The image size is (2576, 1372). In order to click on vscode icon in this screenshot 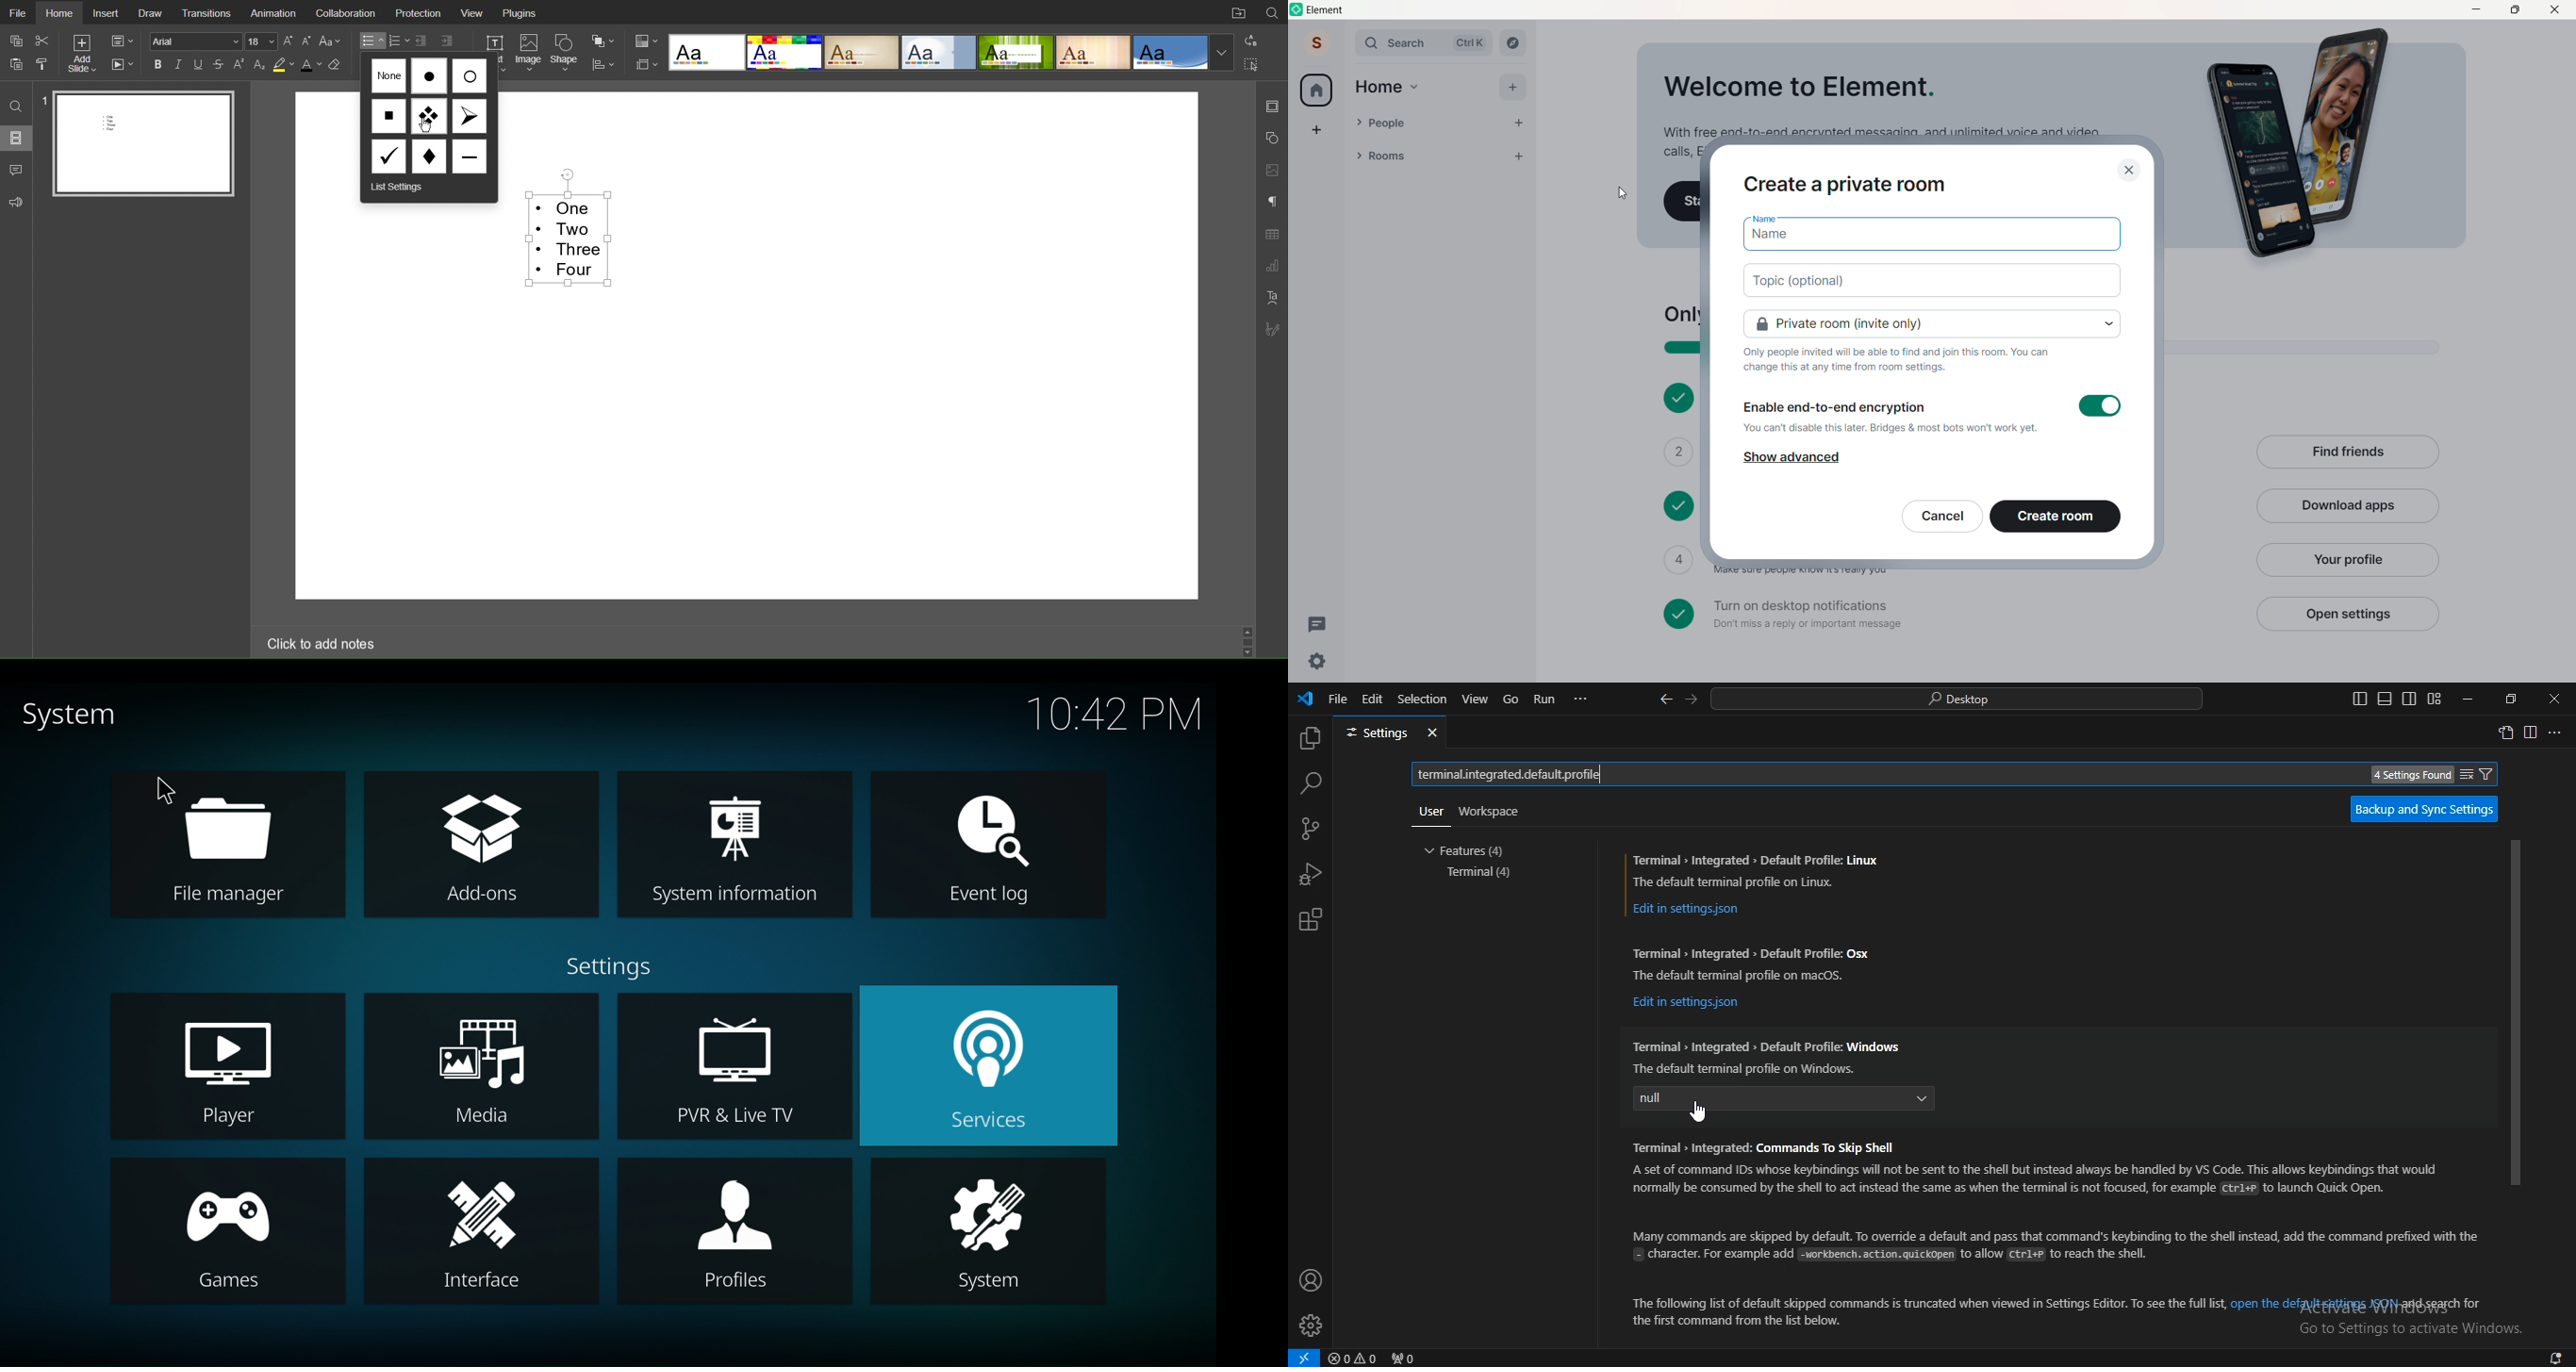, I will do `click(1305, 700)`.